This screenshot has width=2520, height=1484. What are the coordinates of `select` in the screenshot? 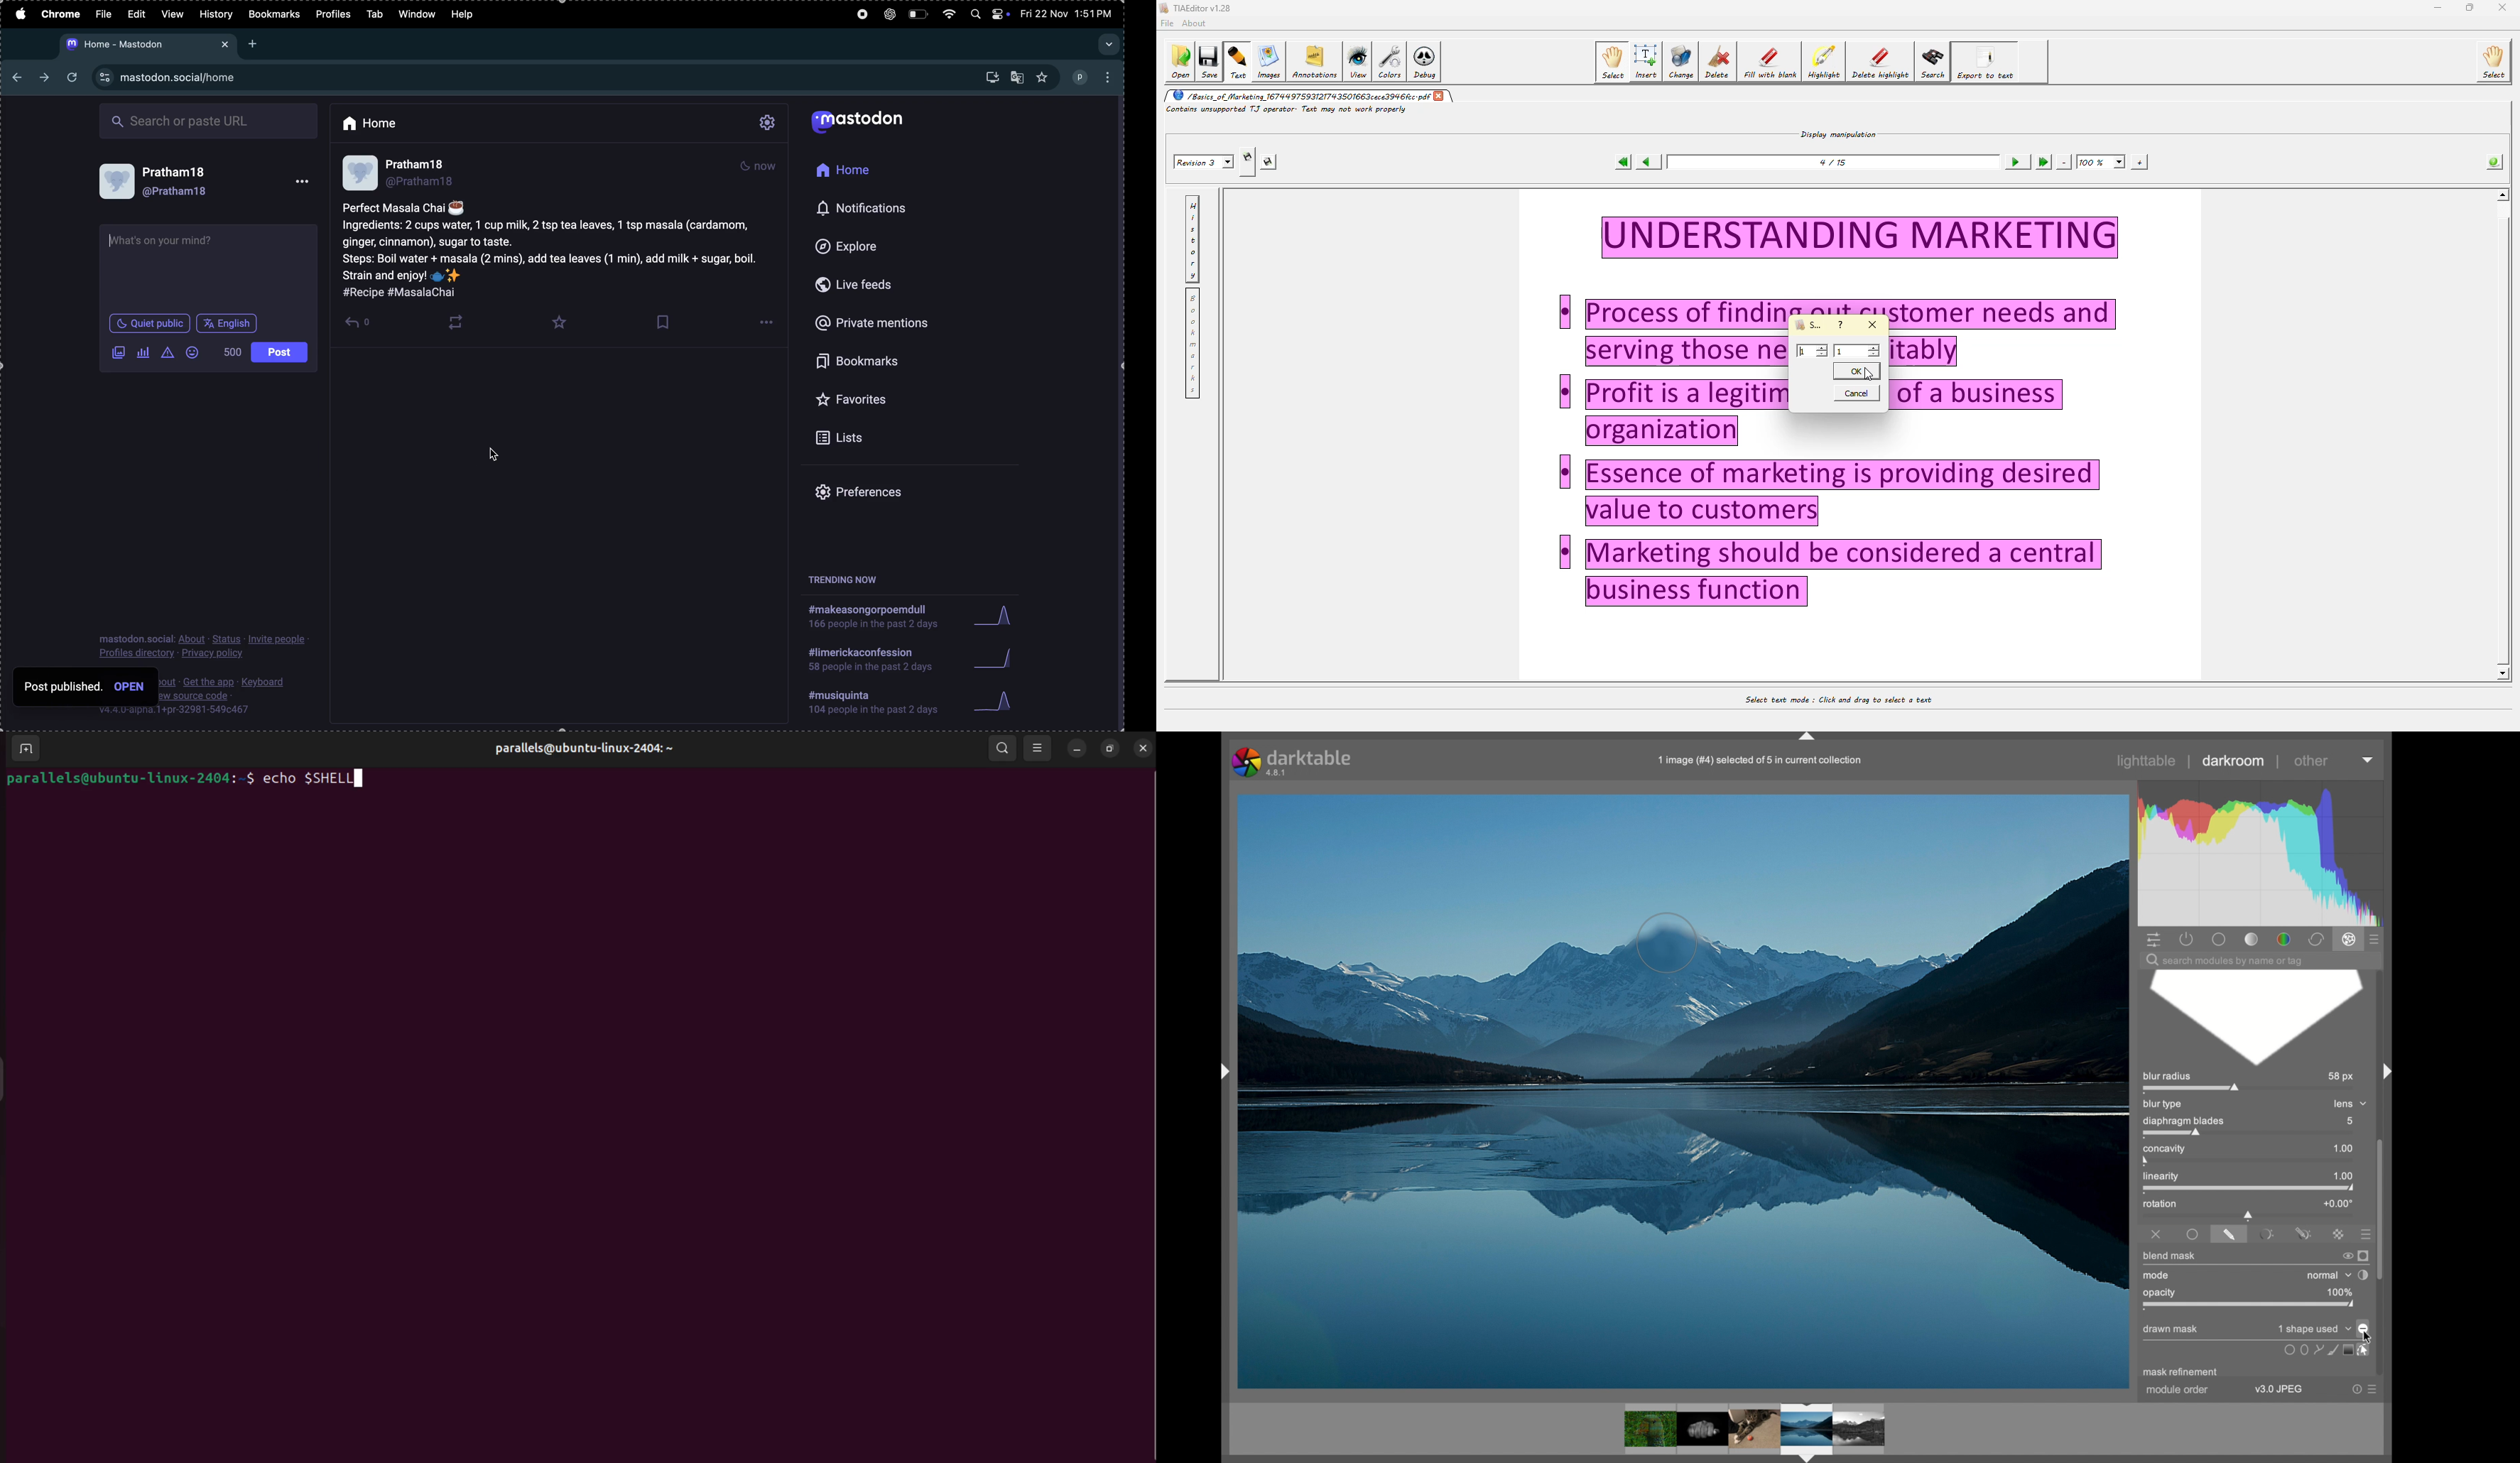 It's located at (2492, 60).